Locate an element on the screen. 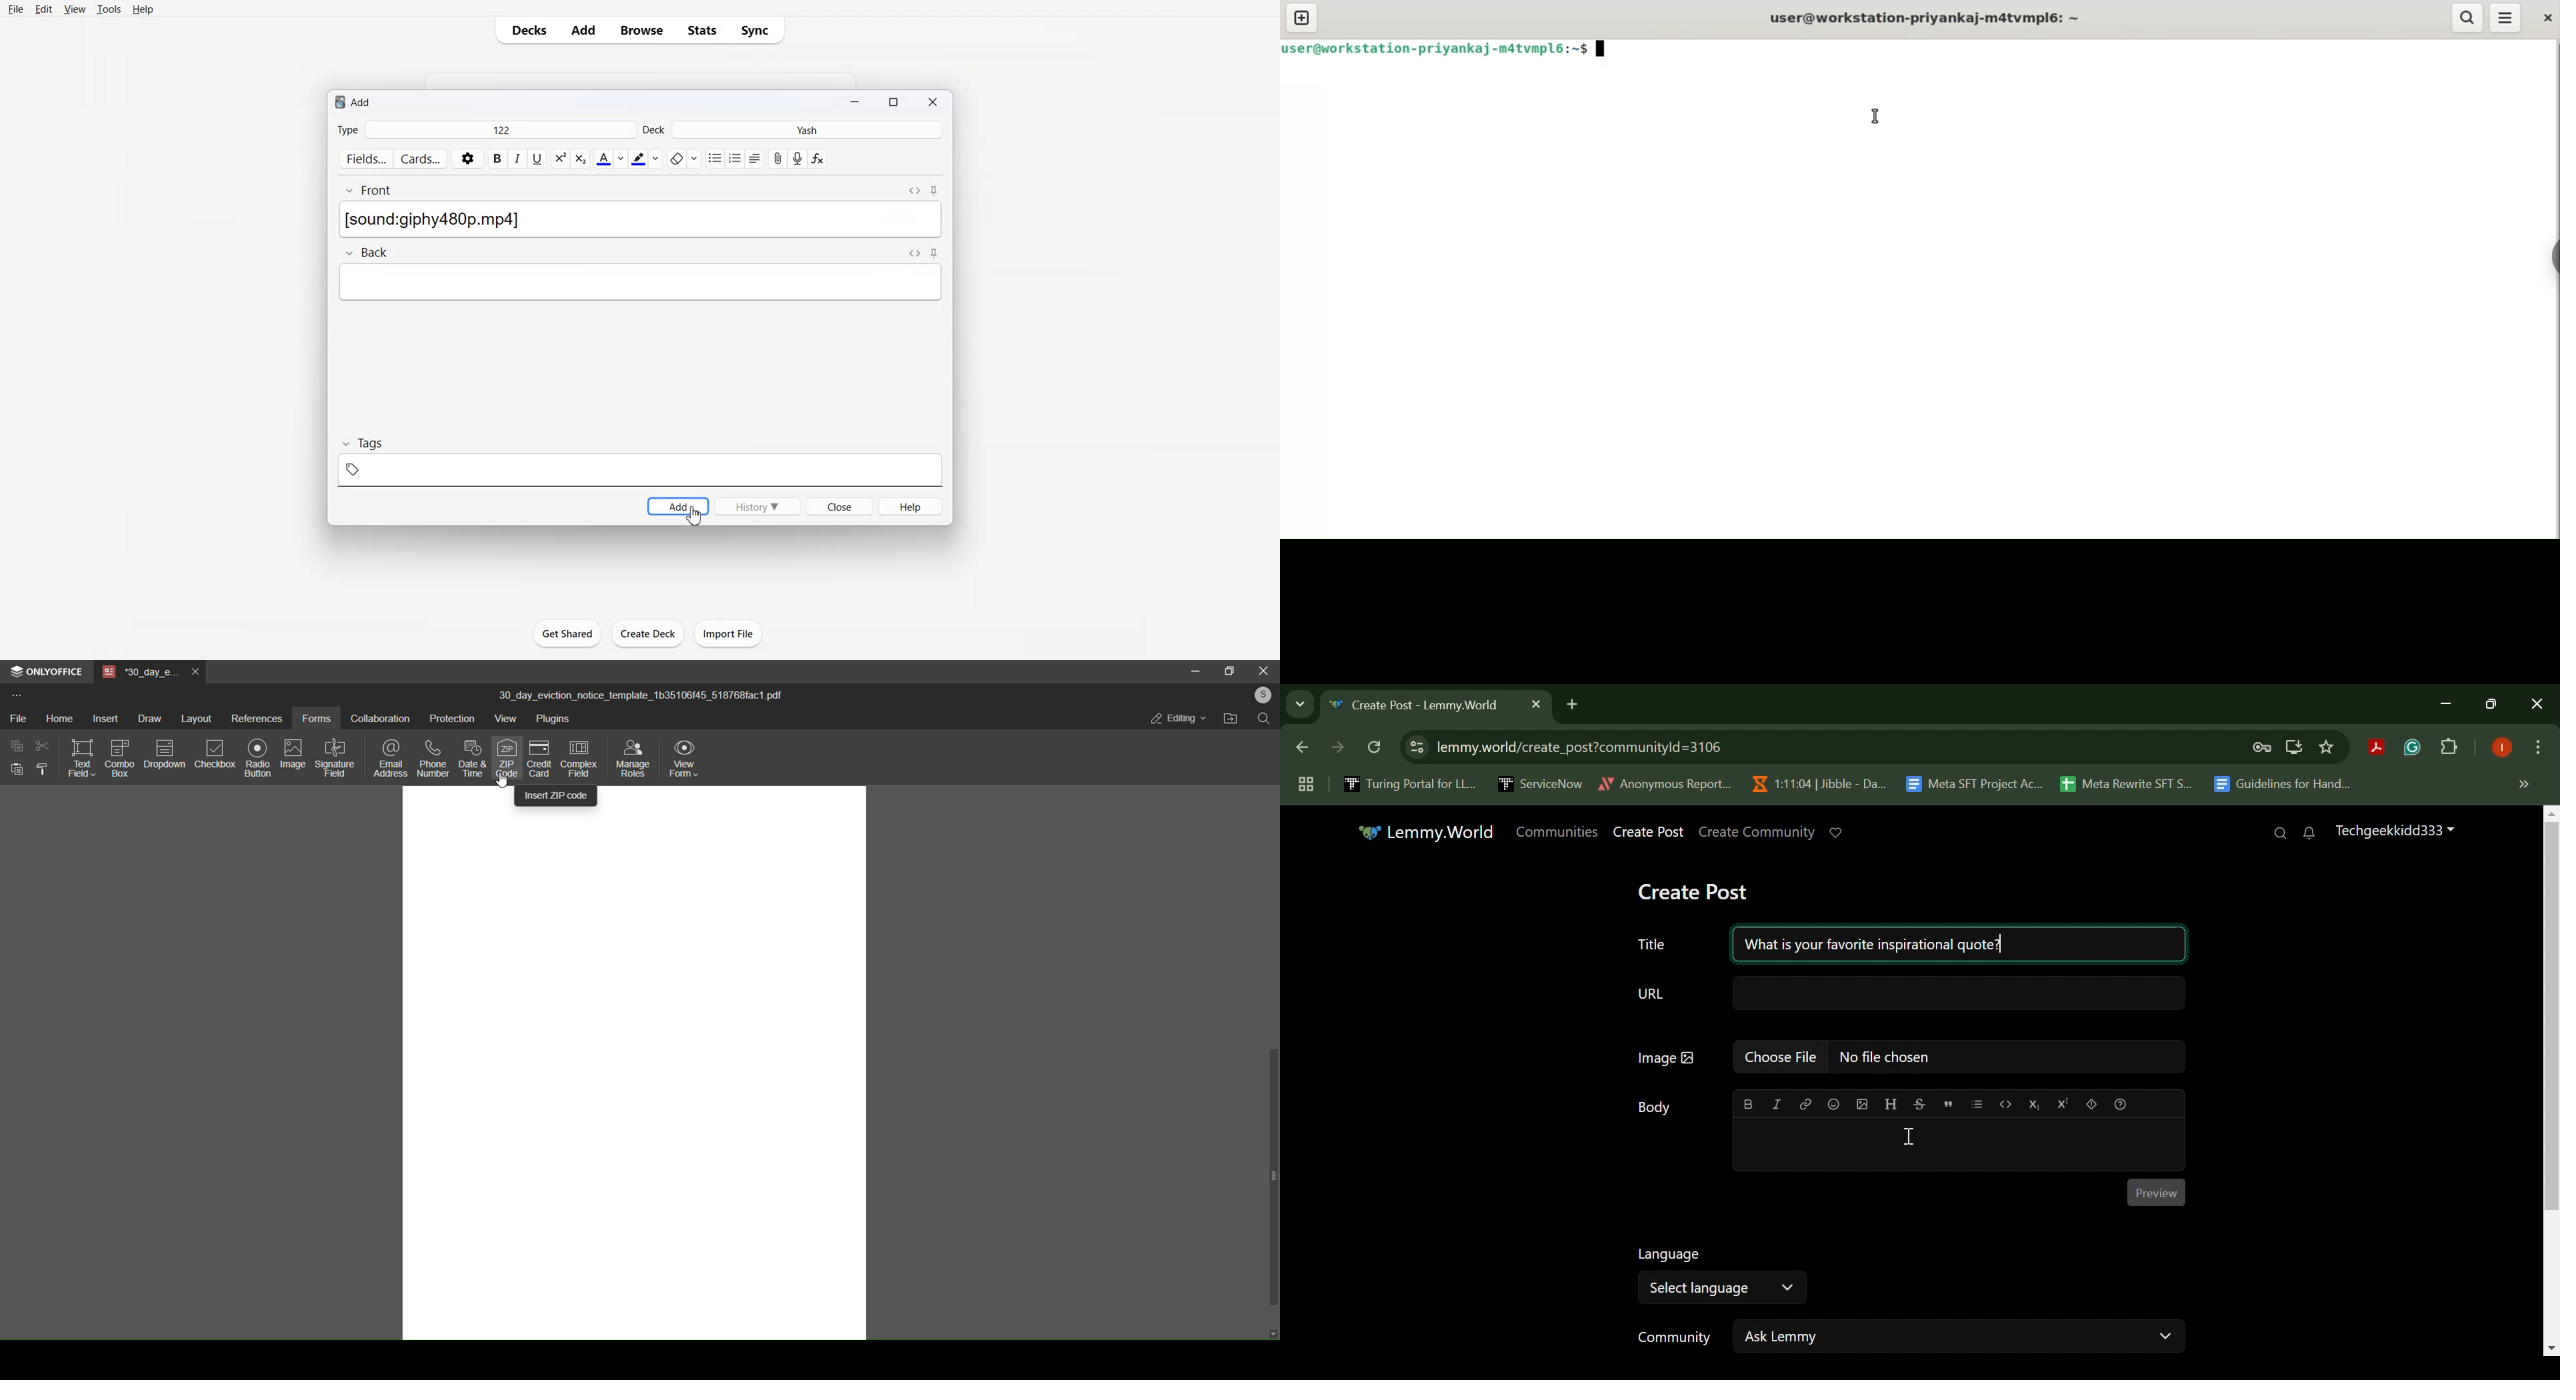  Italic is located at coordinates (518, 159).